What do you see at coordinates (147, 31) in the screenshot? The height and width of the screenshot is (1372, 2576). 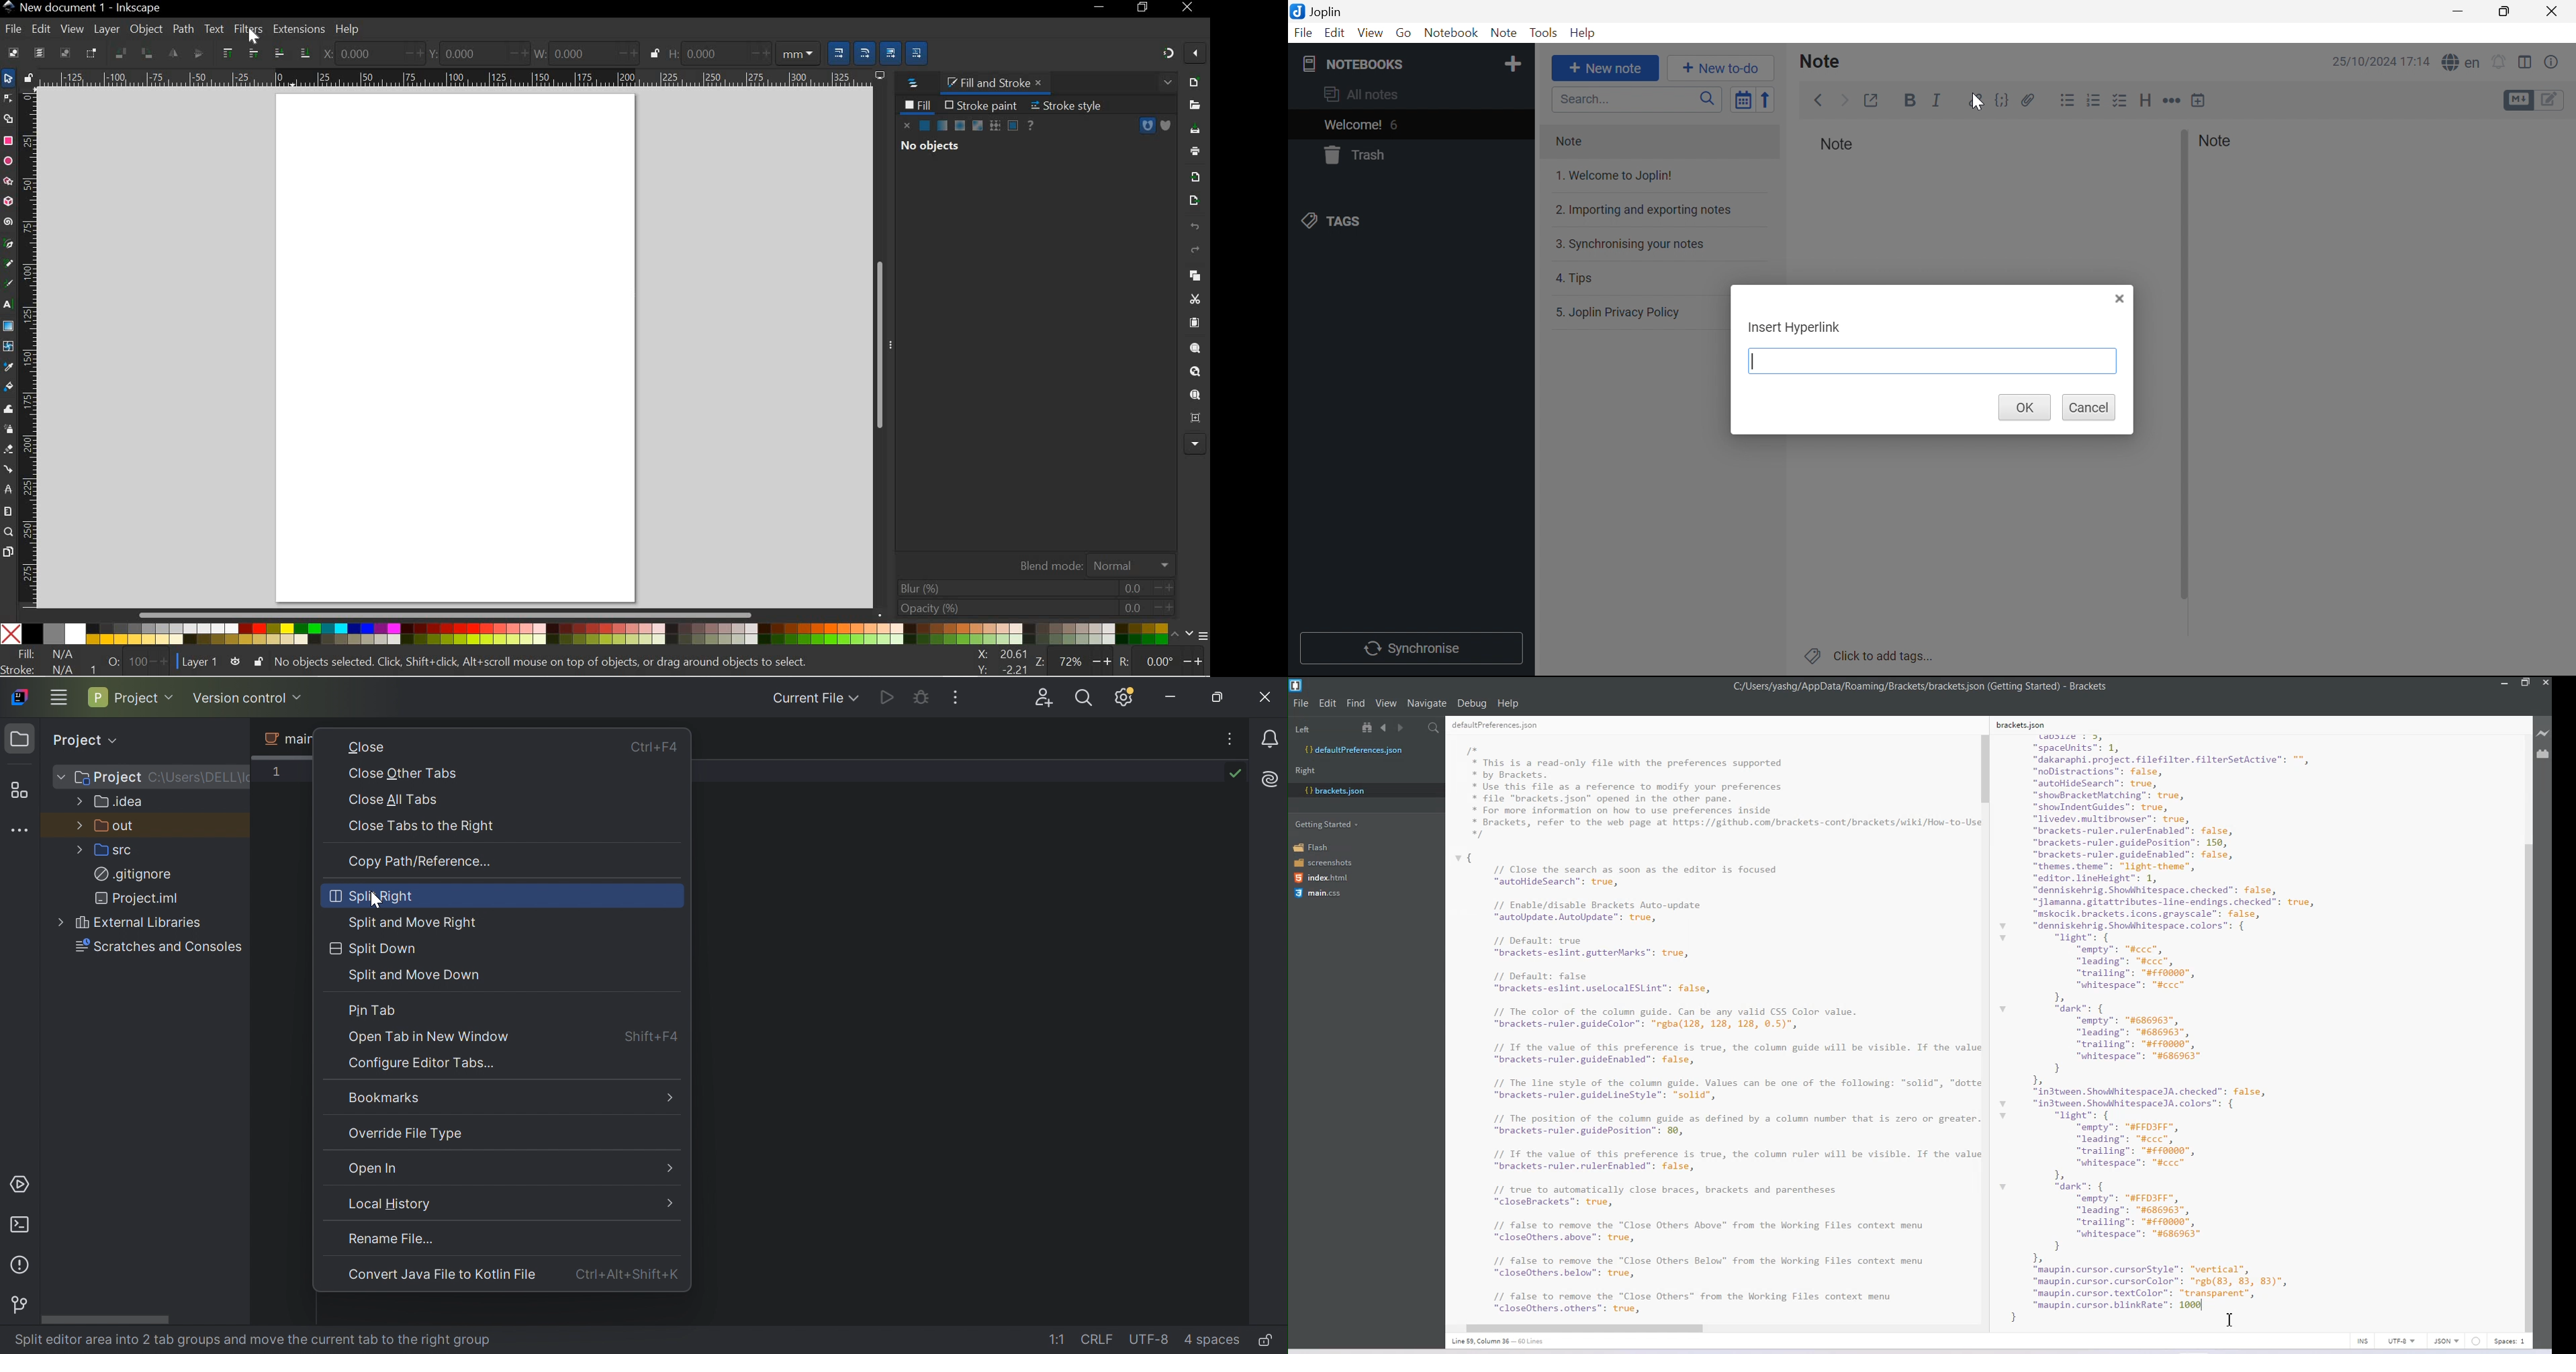 I see `OBJECT` at bounding box center [147, 31].